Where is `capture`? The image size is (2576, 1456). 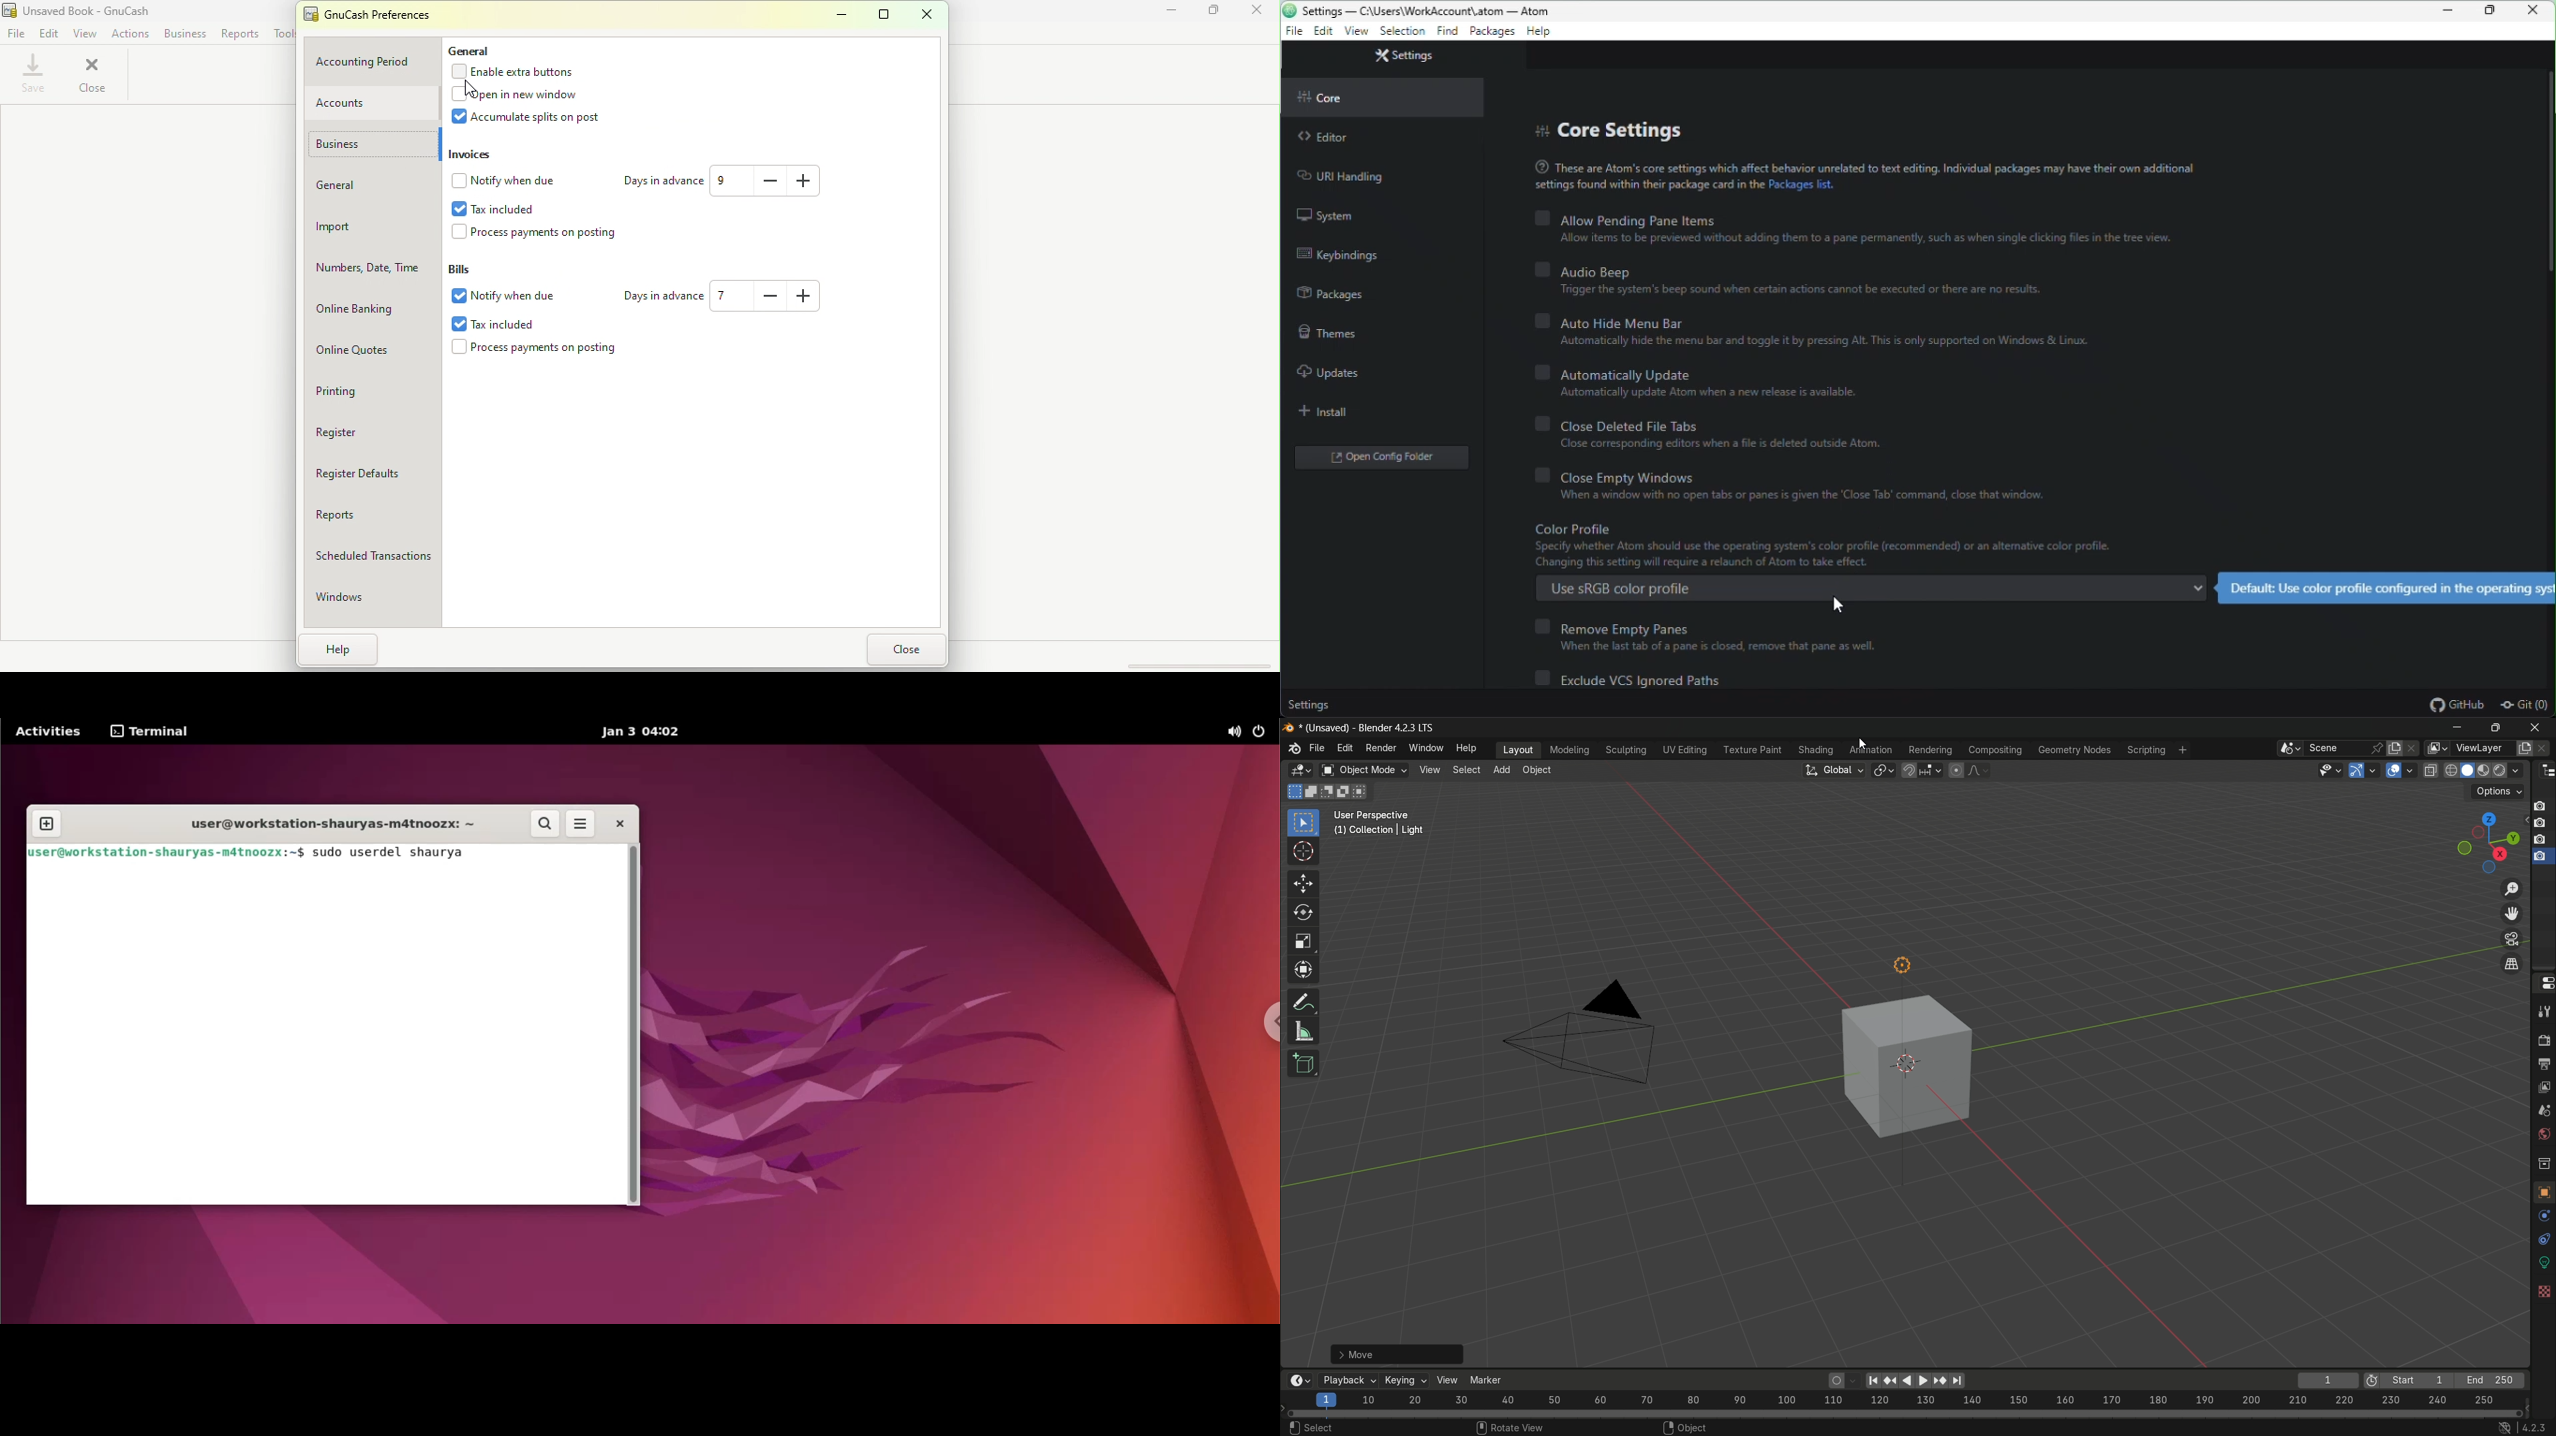 capture is located at coordinates (2540, 860).